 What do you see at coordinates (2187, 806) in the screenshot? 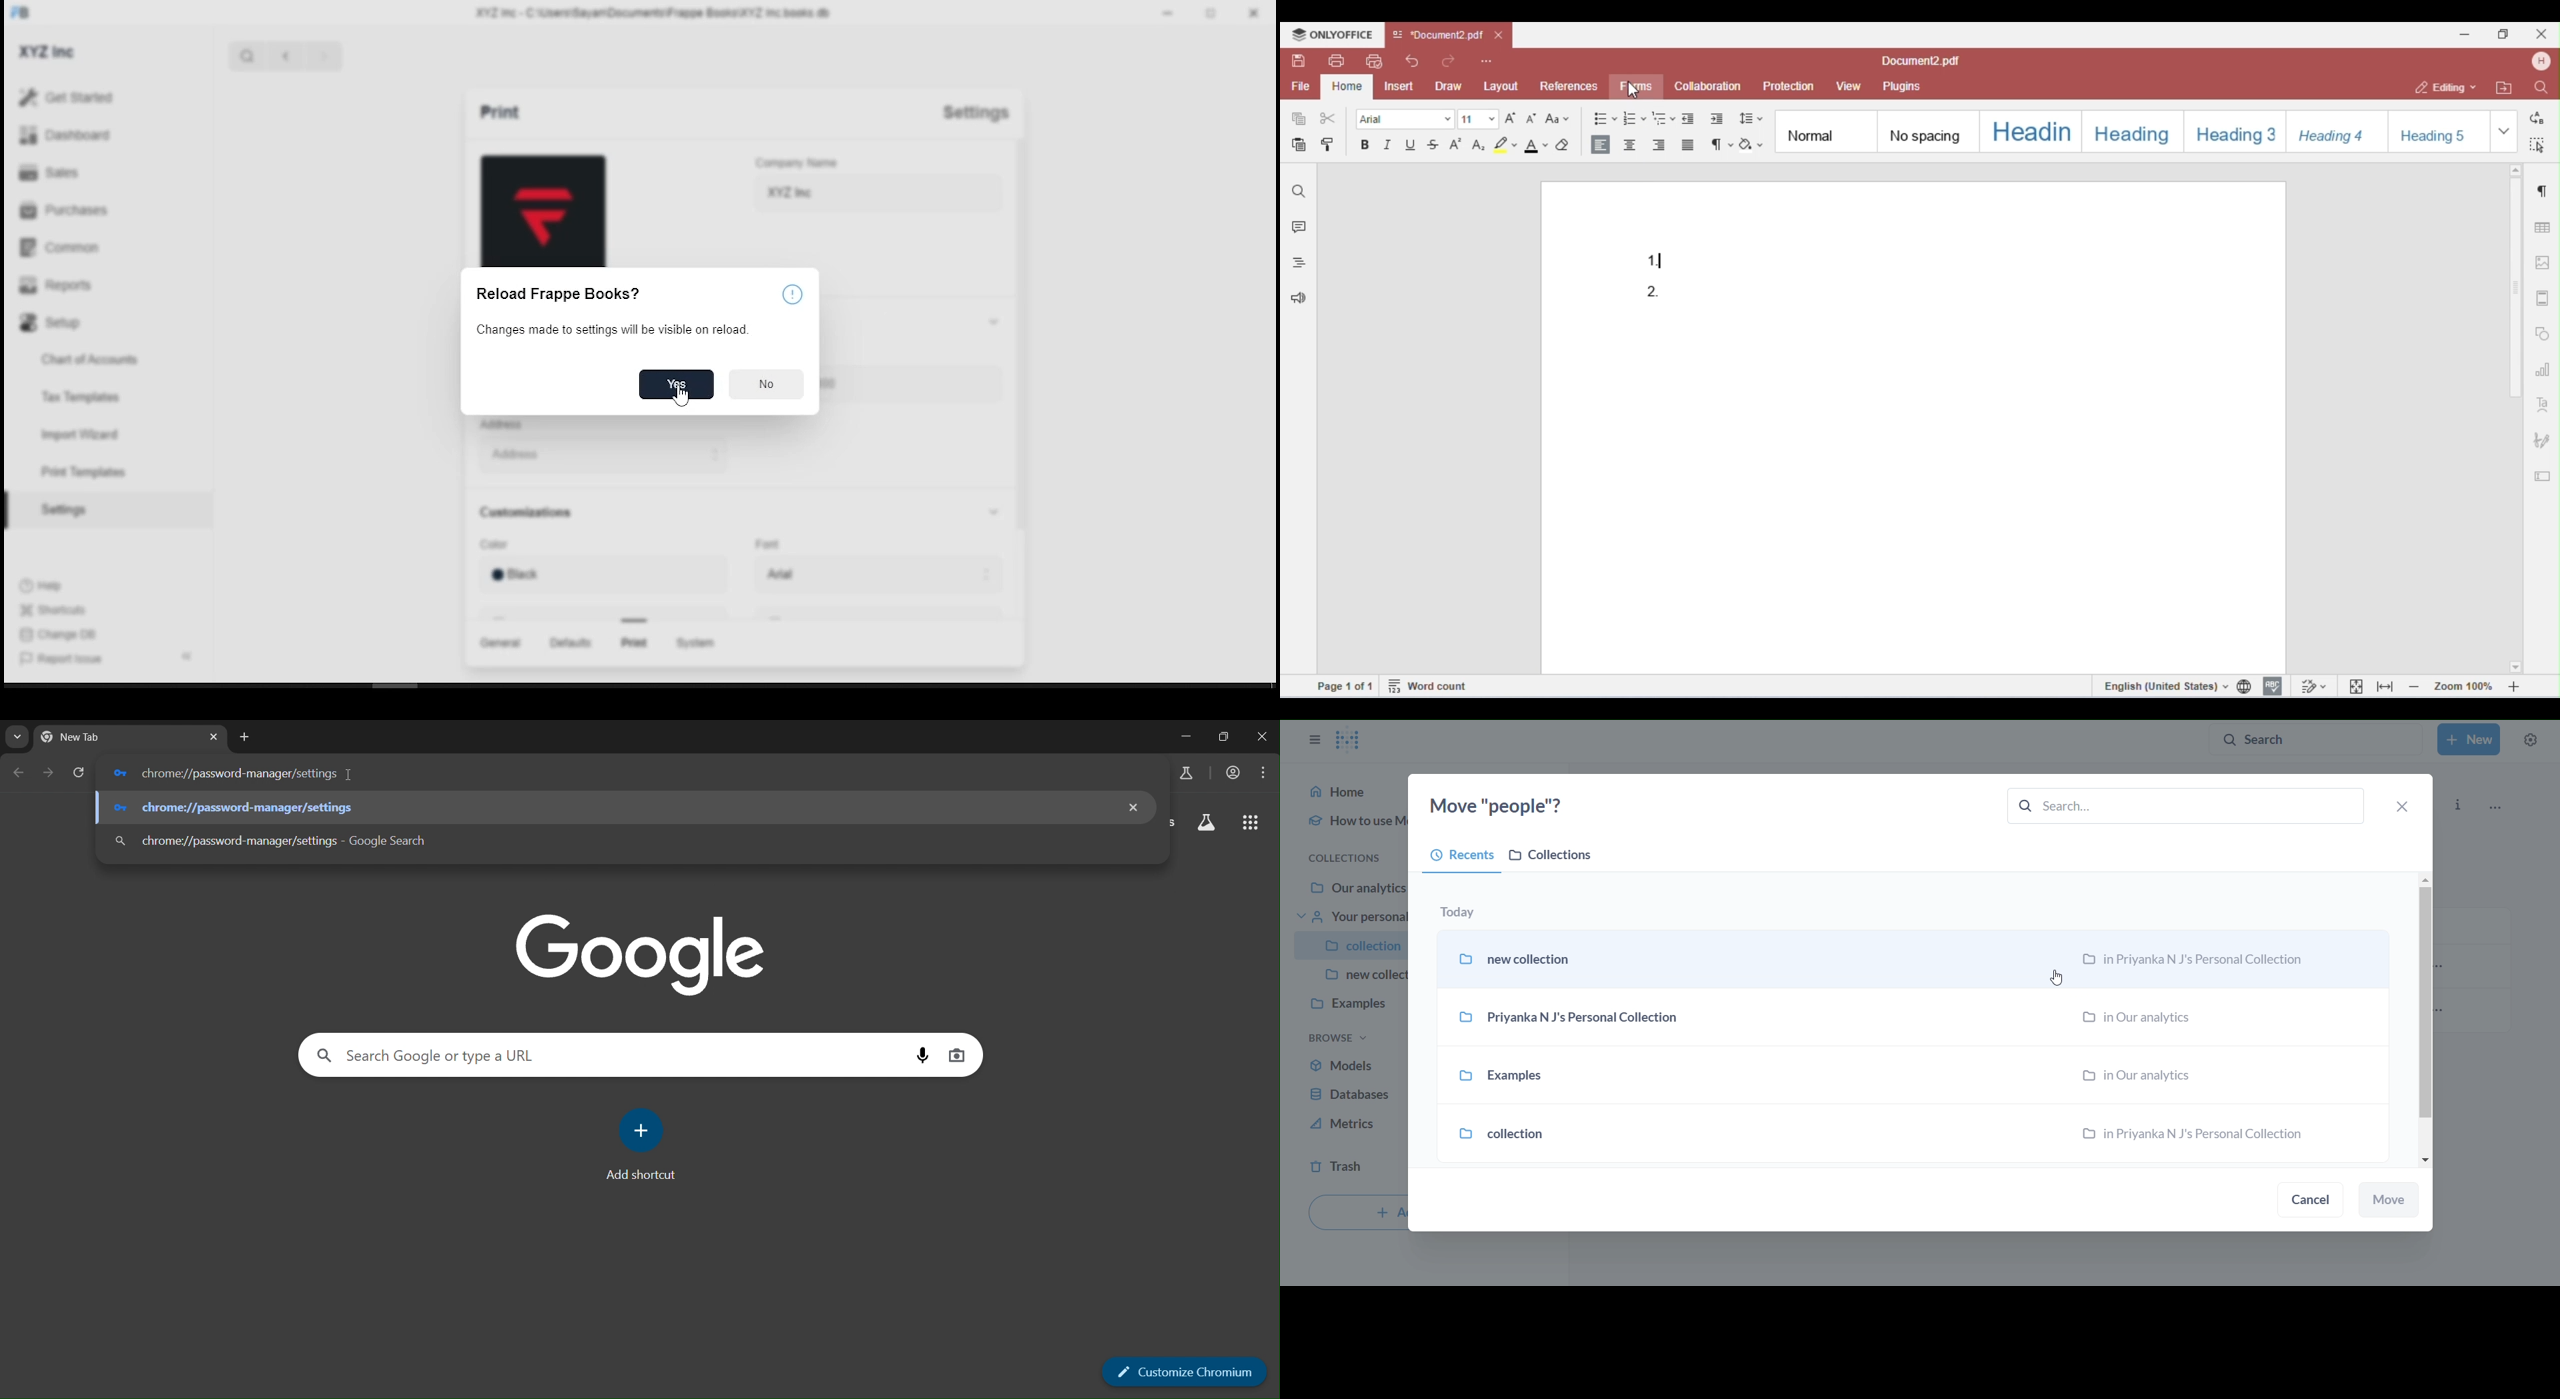
I see `search` at bounding box center [2187, 806].